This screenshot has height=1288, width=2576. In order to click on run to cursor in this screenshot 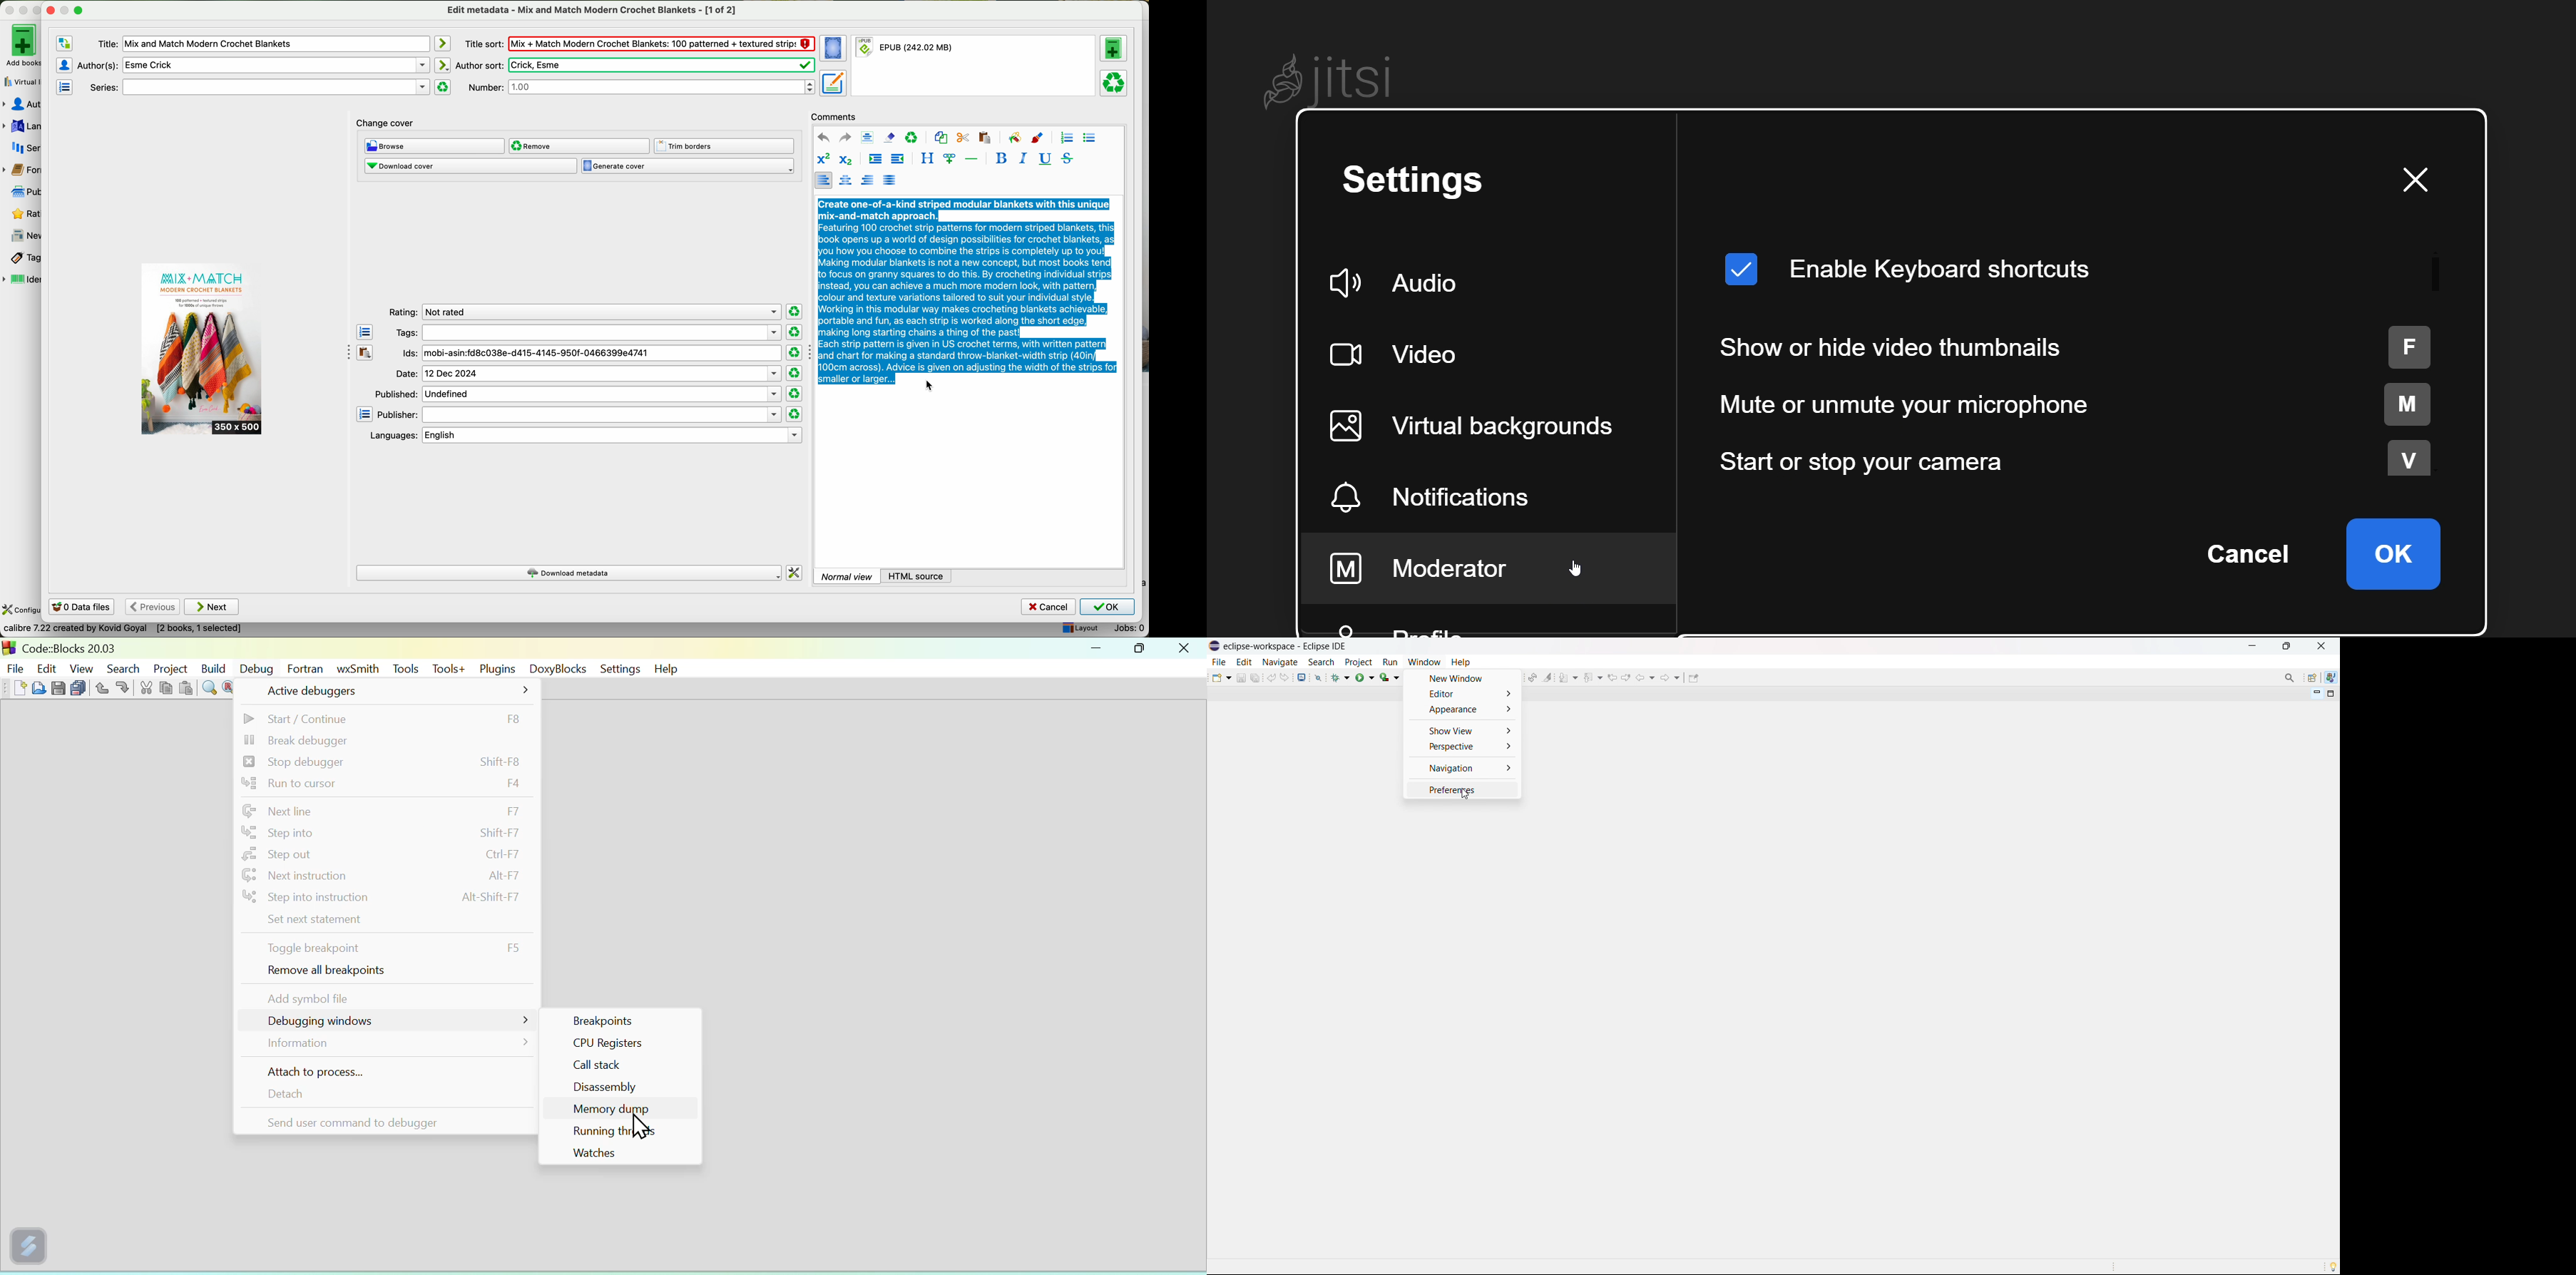, I will do `click(386, 785)`.